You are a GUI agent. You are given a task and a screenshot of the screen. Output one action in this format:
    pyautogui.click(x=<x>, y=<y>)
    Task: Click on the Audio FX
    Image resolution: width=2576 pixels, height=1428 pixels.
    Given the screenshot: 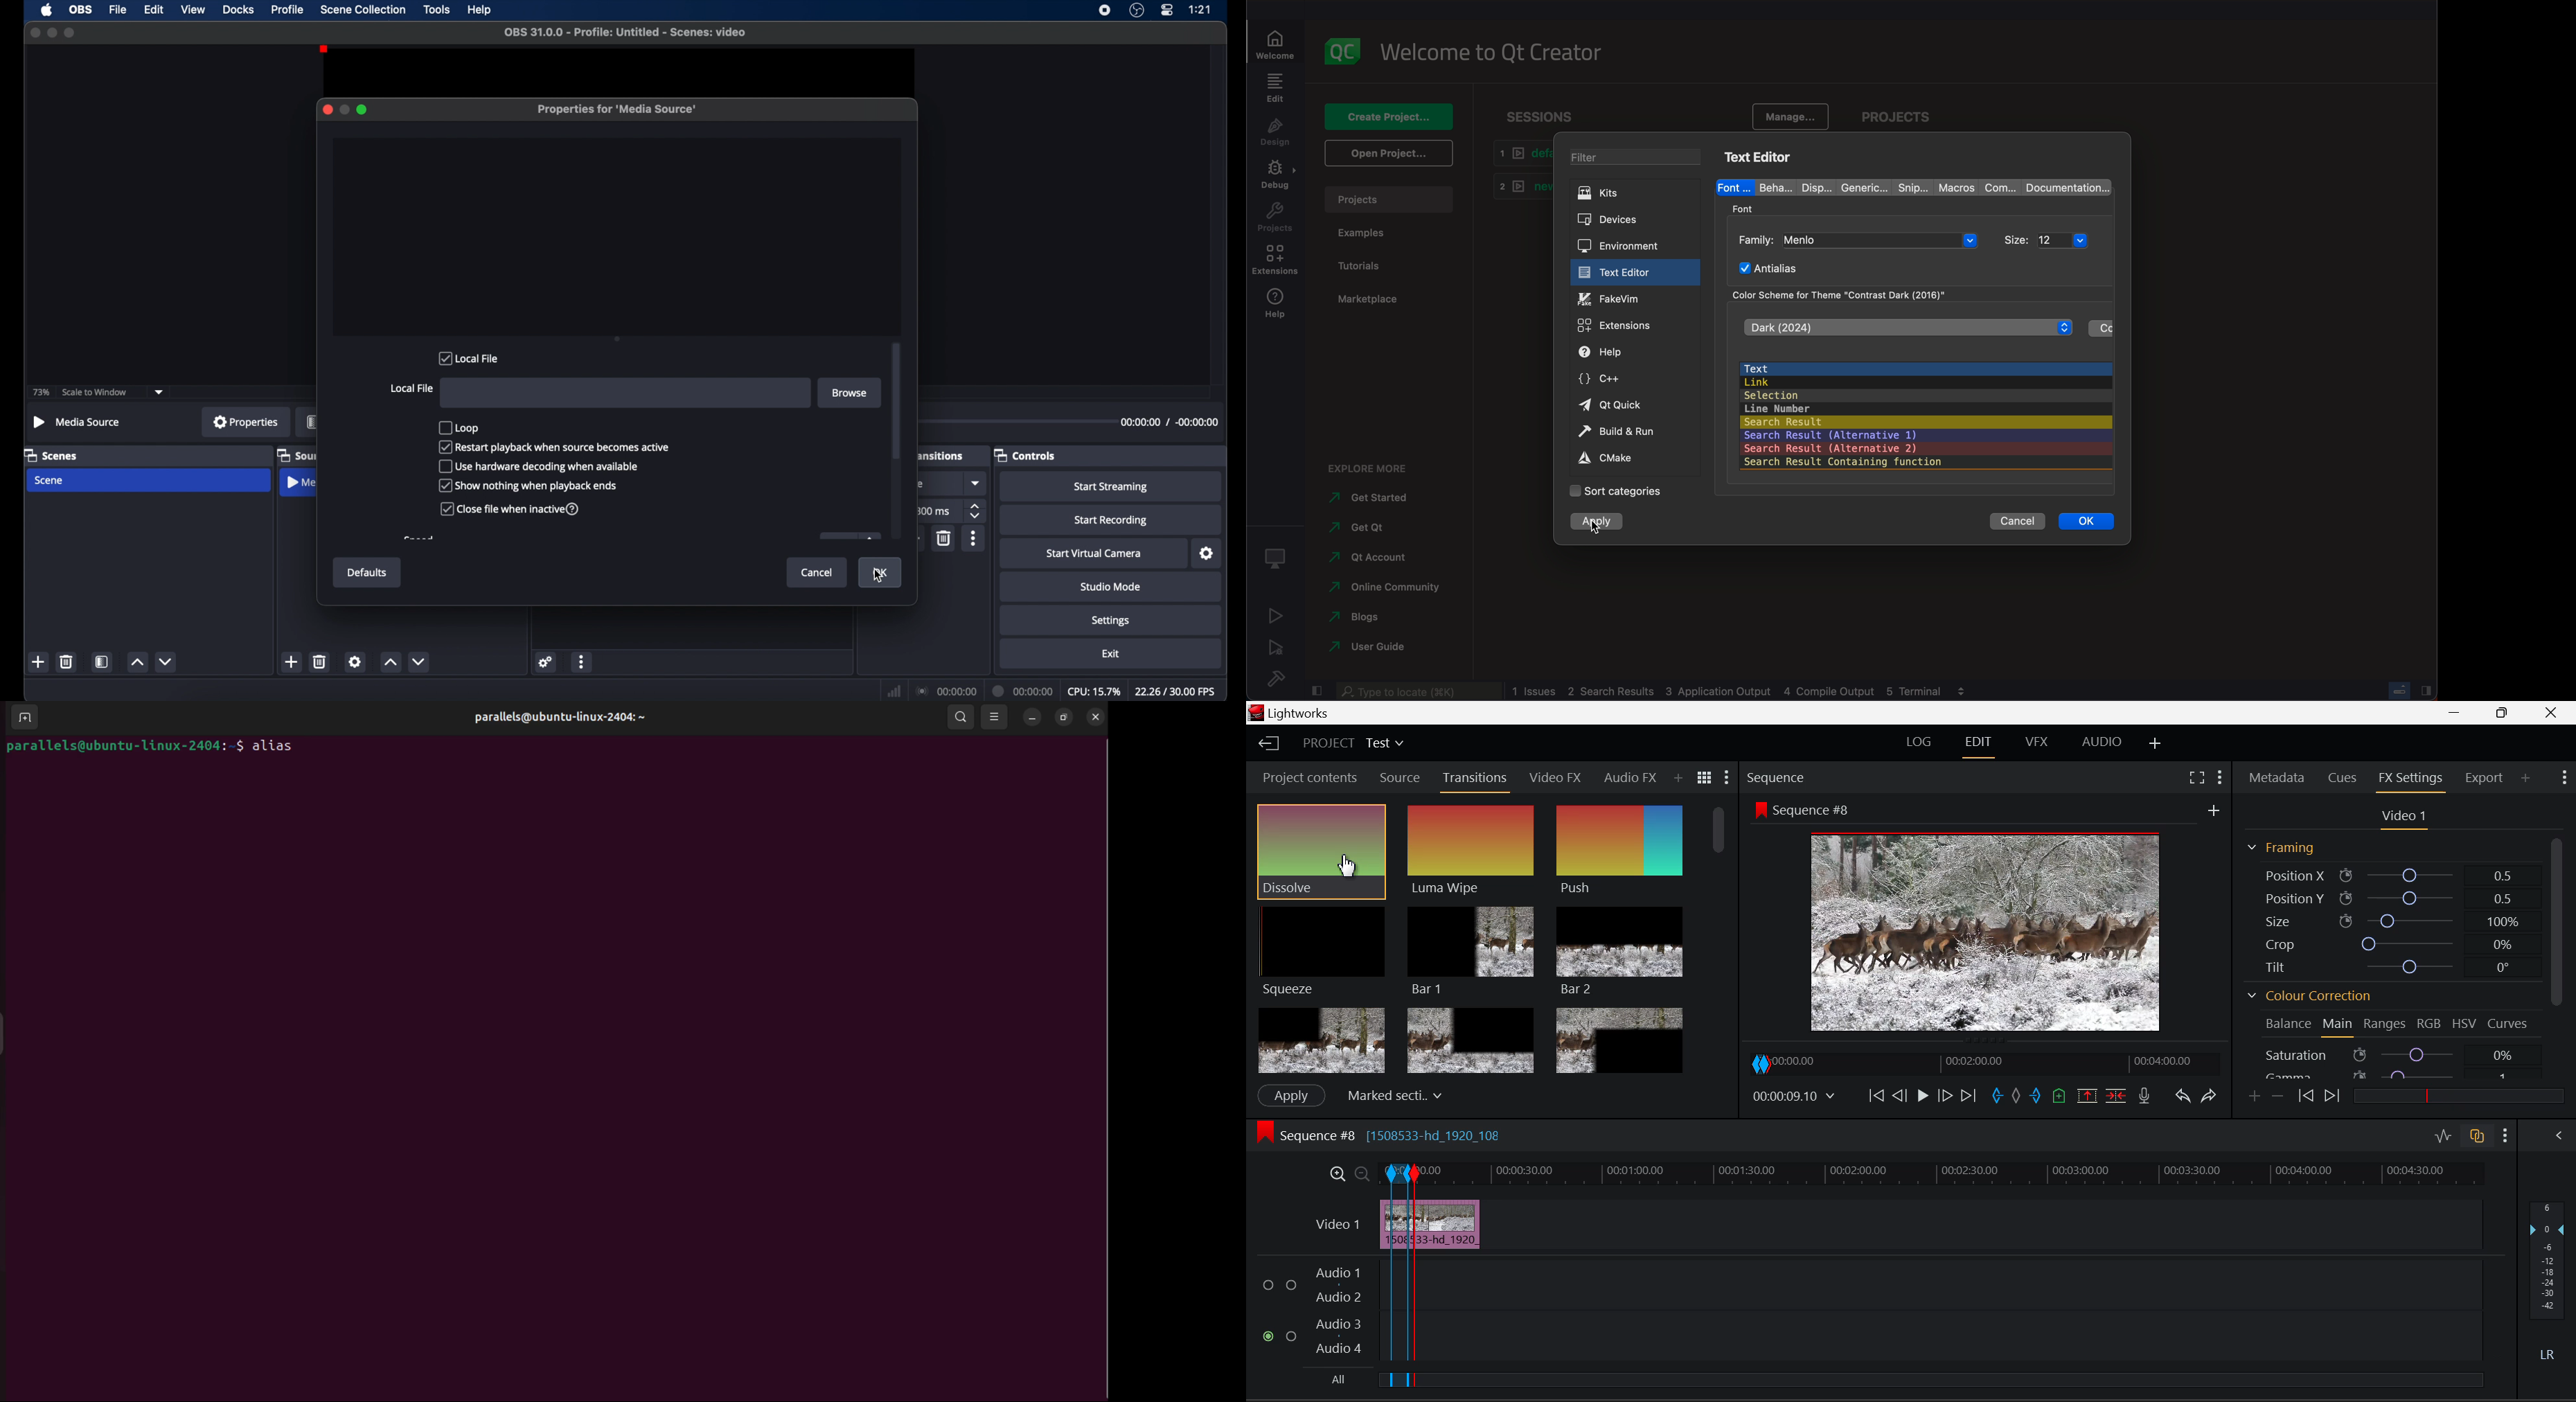 What is the action you would take?
    pyautogui.click(x=1631, y=777)
    